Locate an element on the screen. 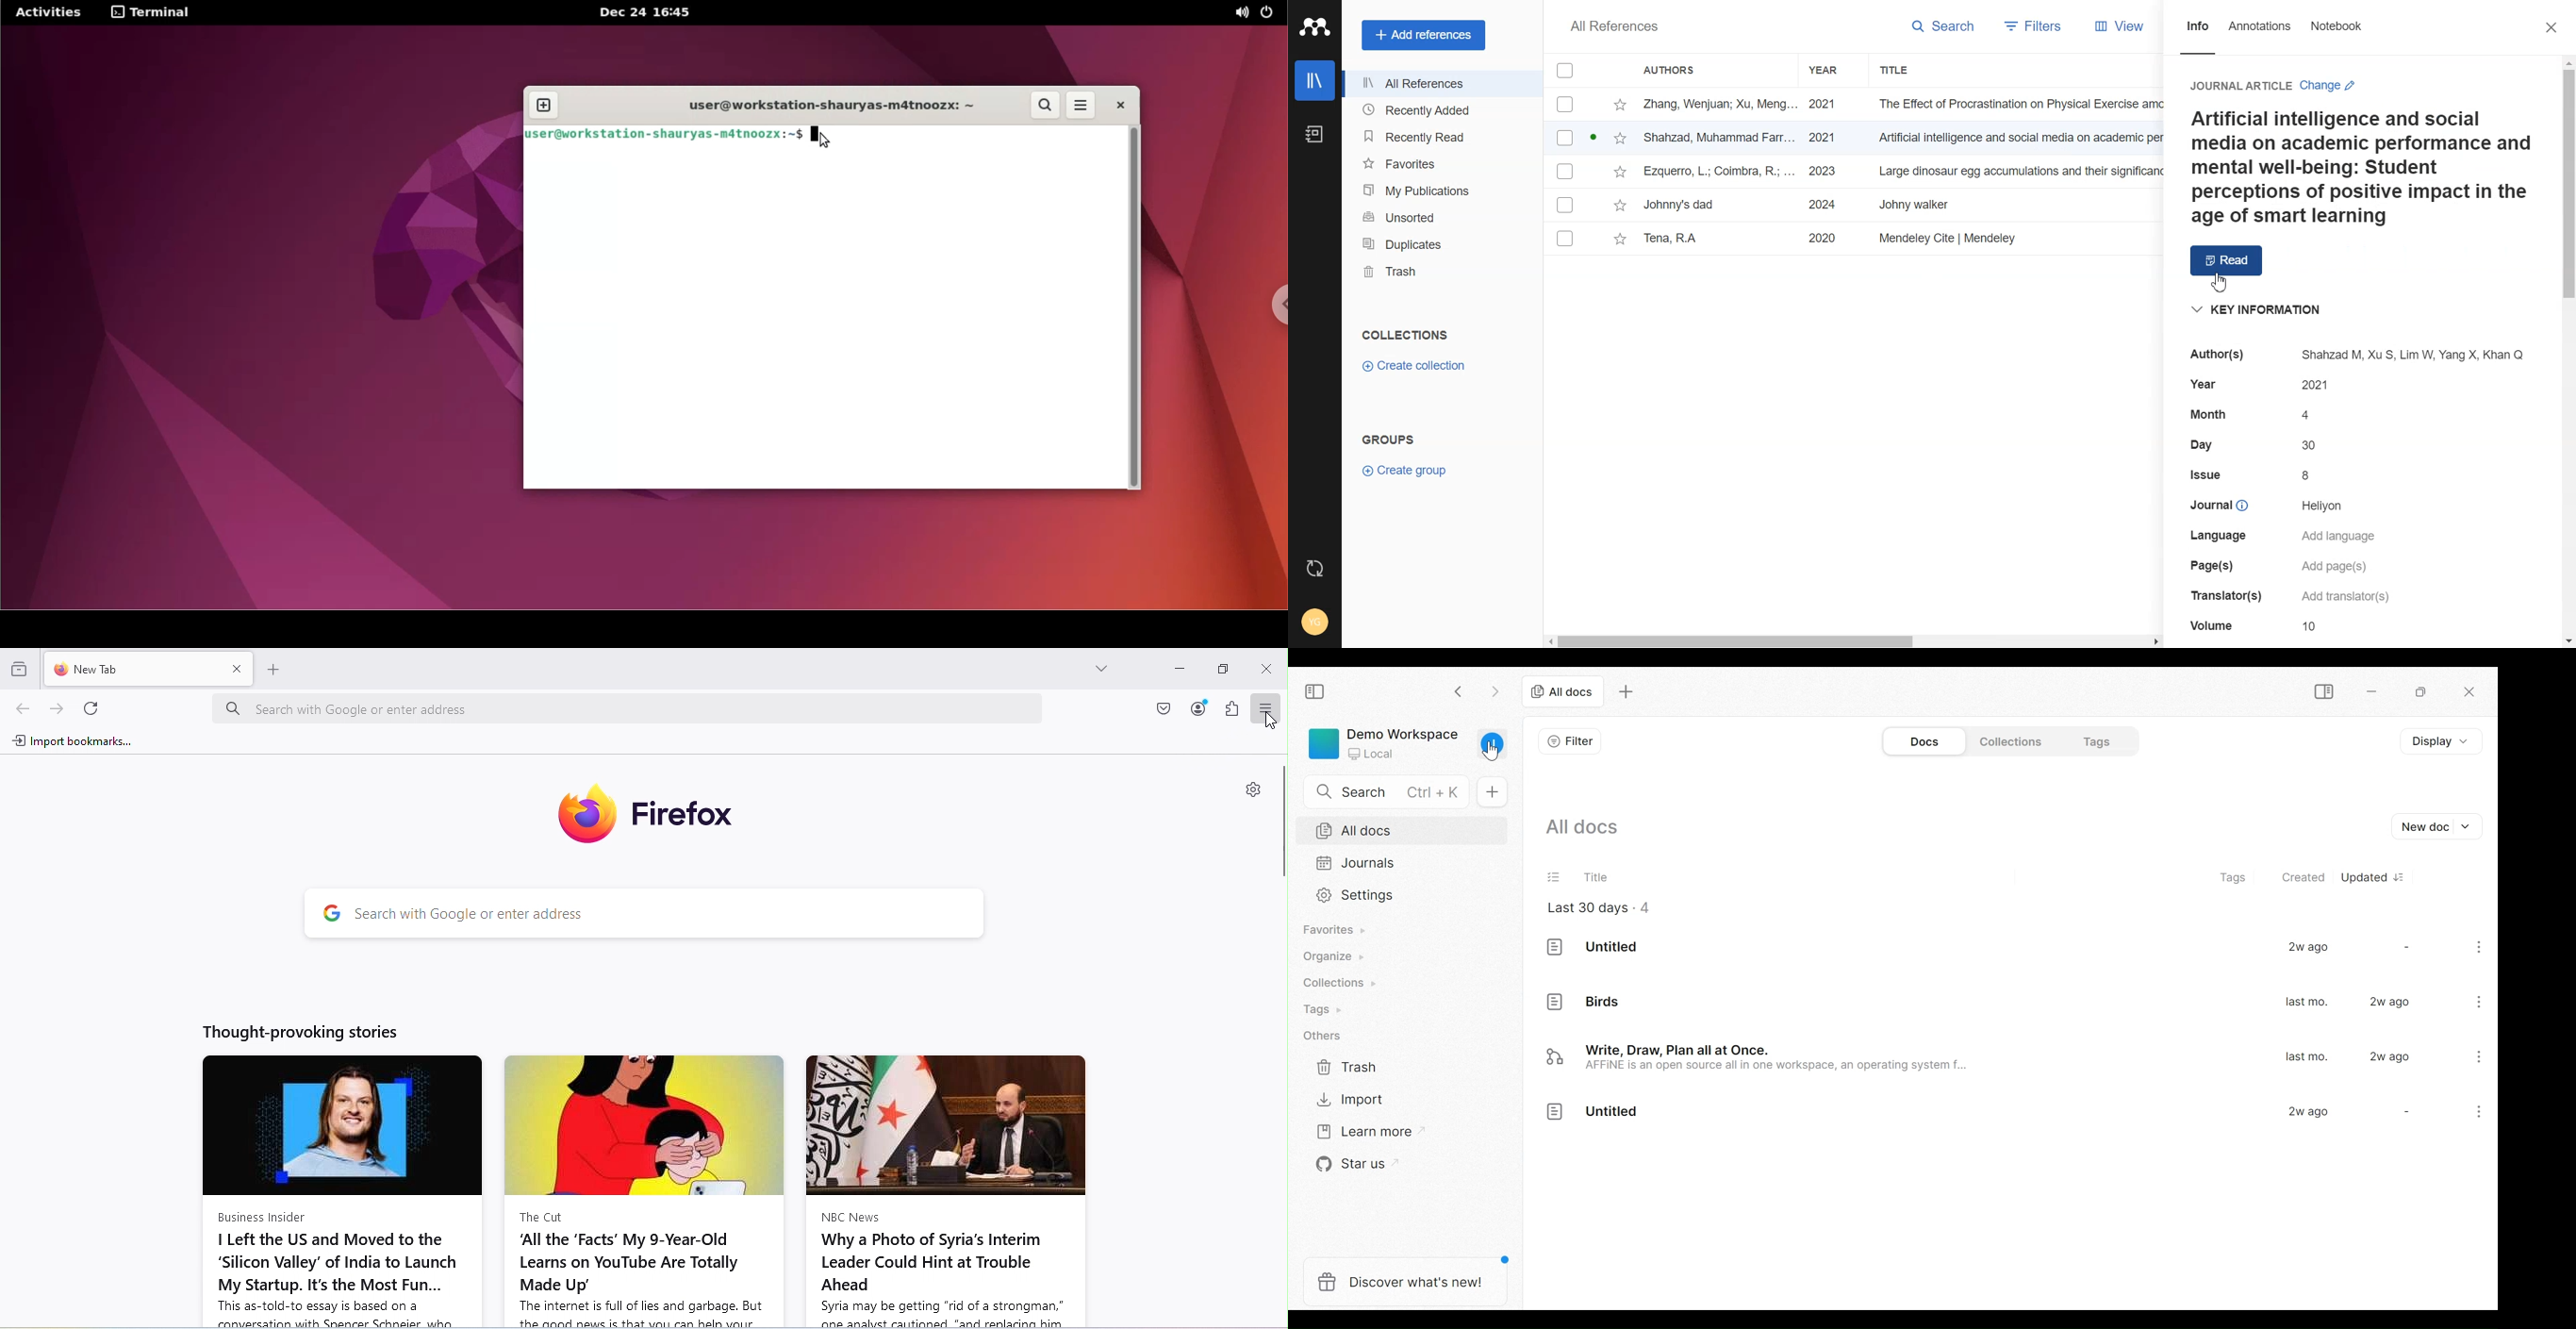  Account is located at coordinates (1198, 709).